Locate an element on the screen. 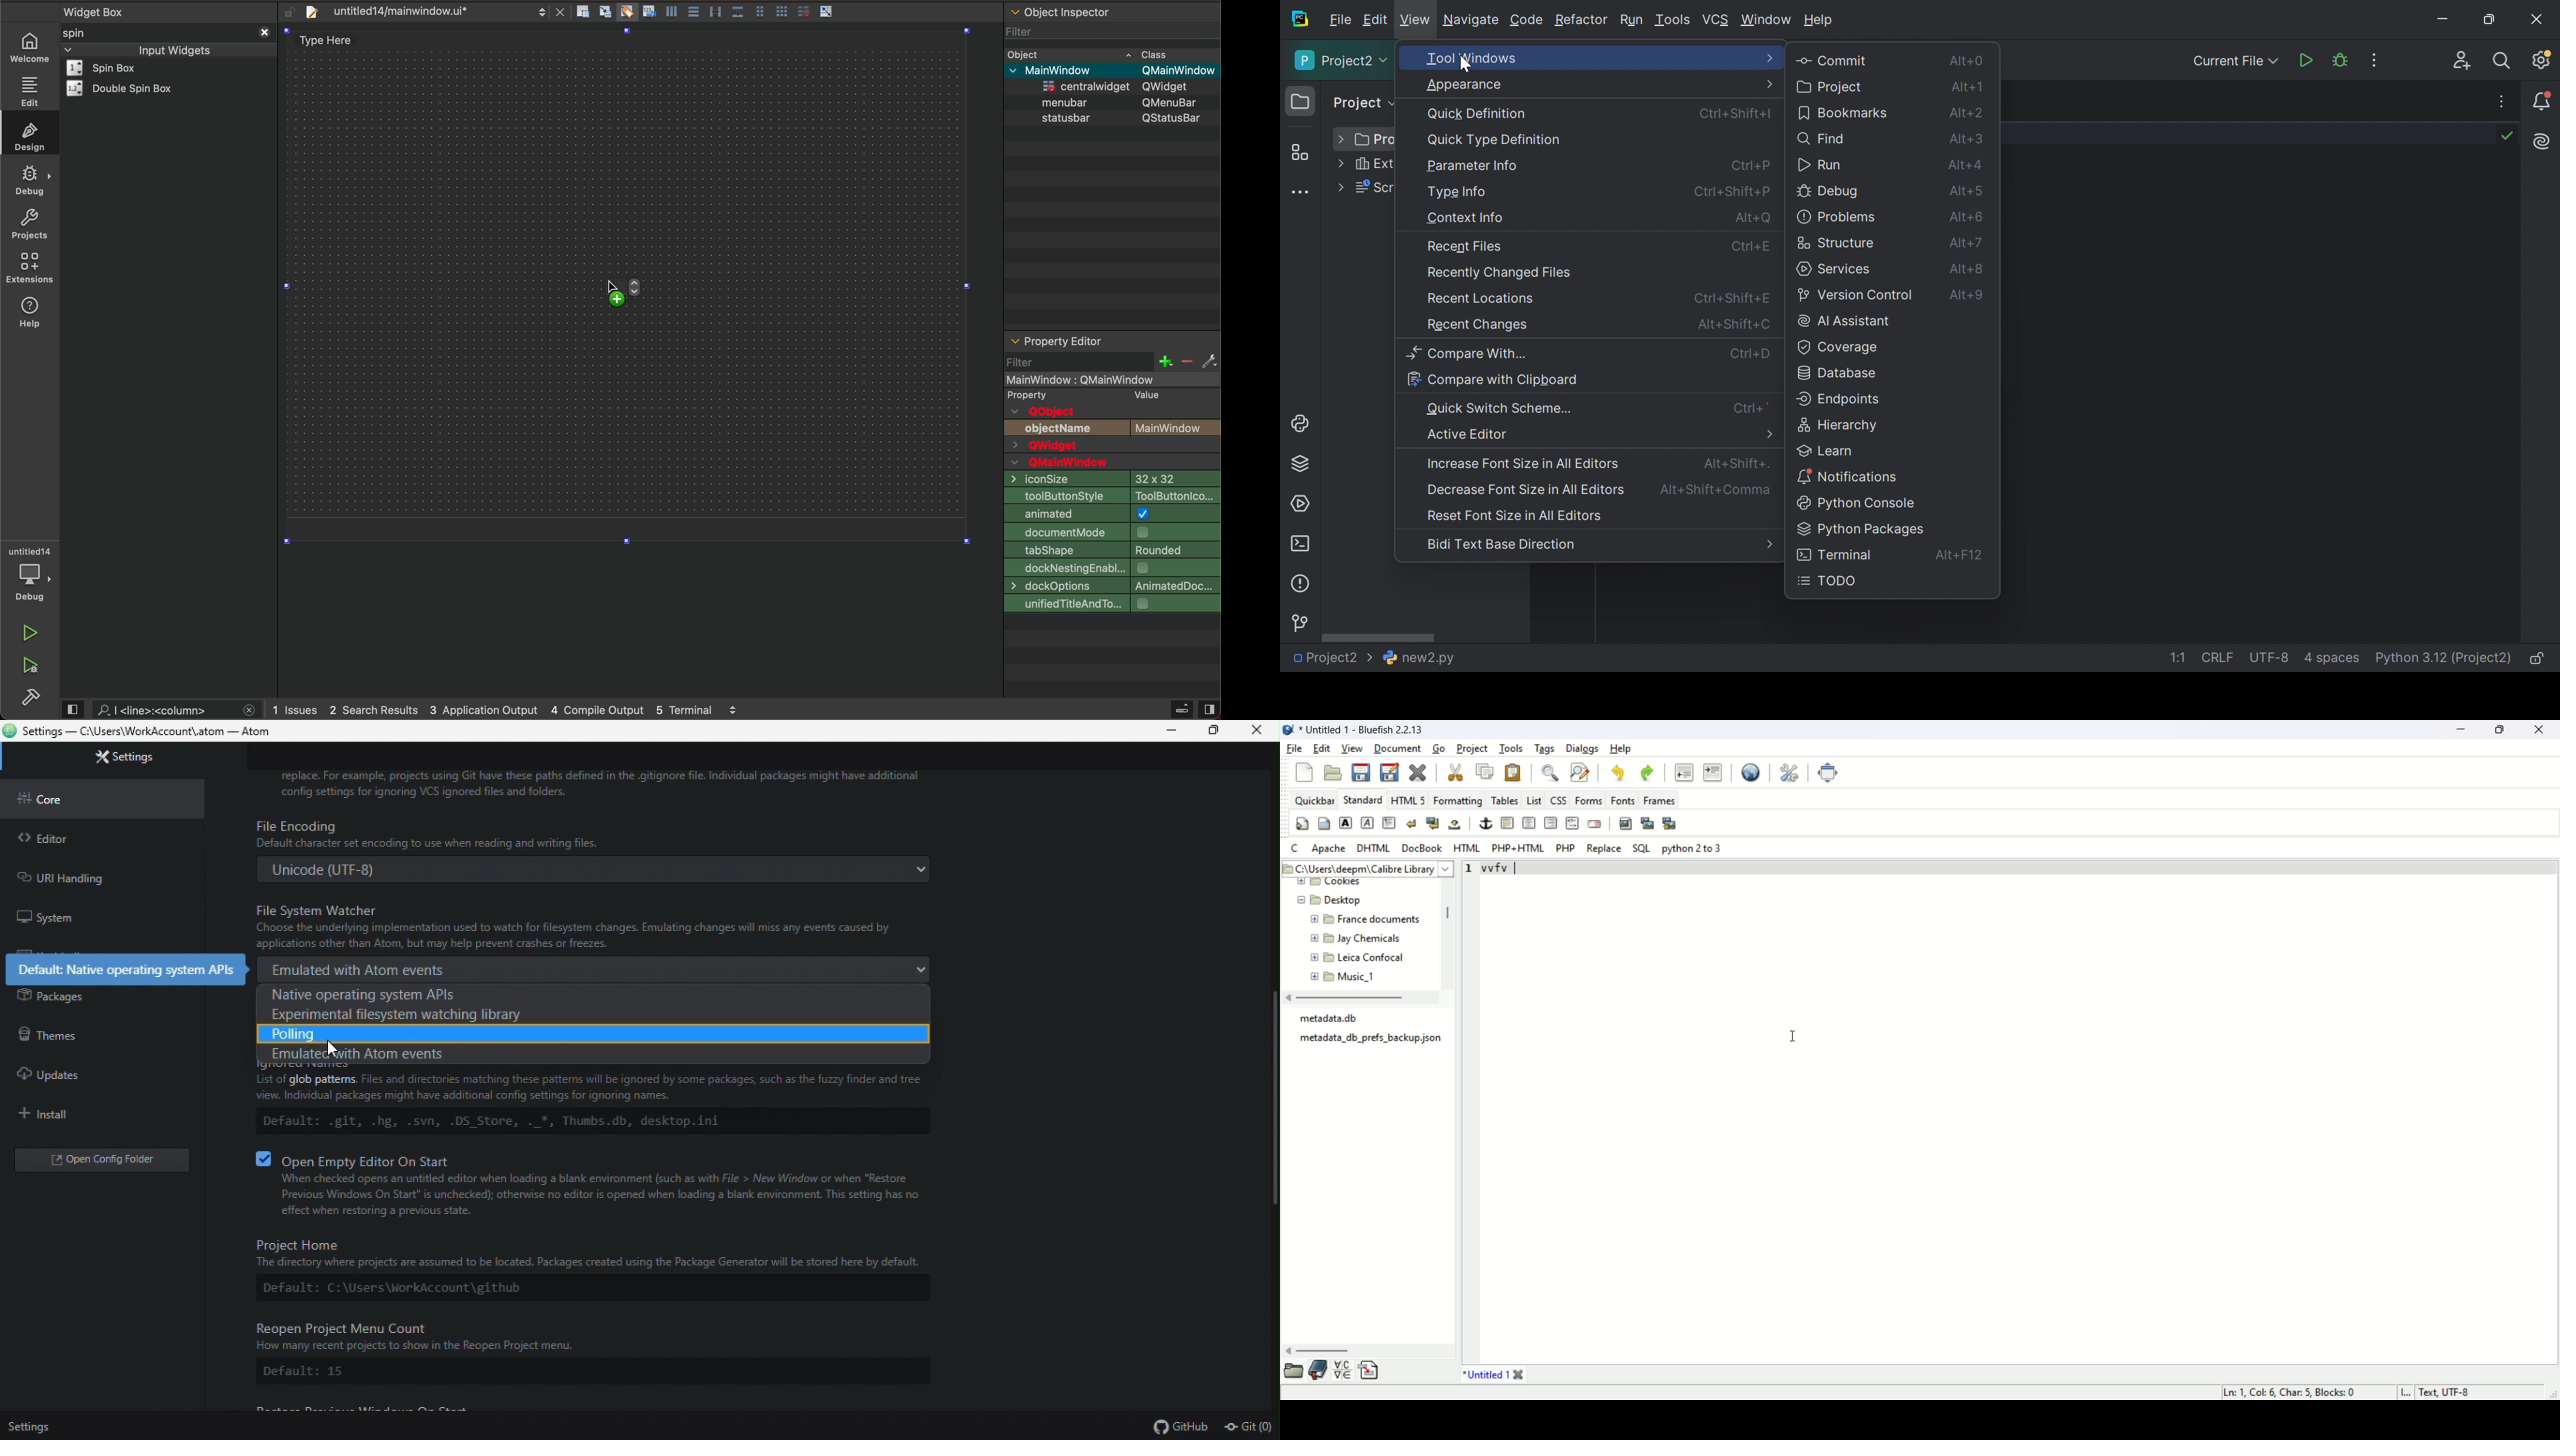 The width and height of the screenshot is (2576, 1456). Edit is located at coordinates (1376, 18).